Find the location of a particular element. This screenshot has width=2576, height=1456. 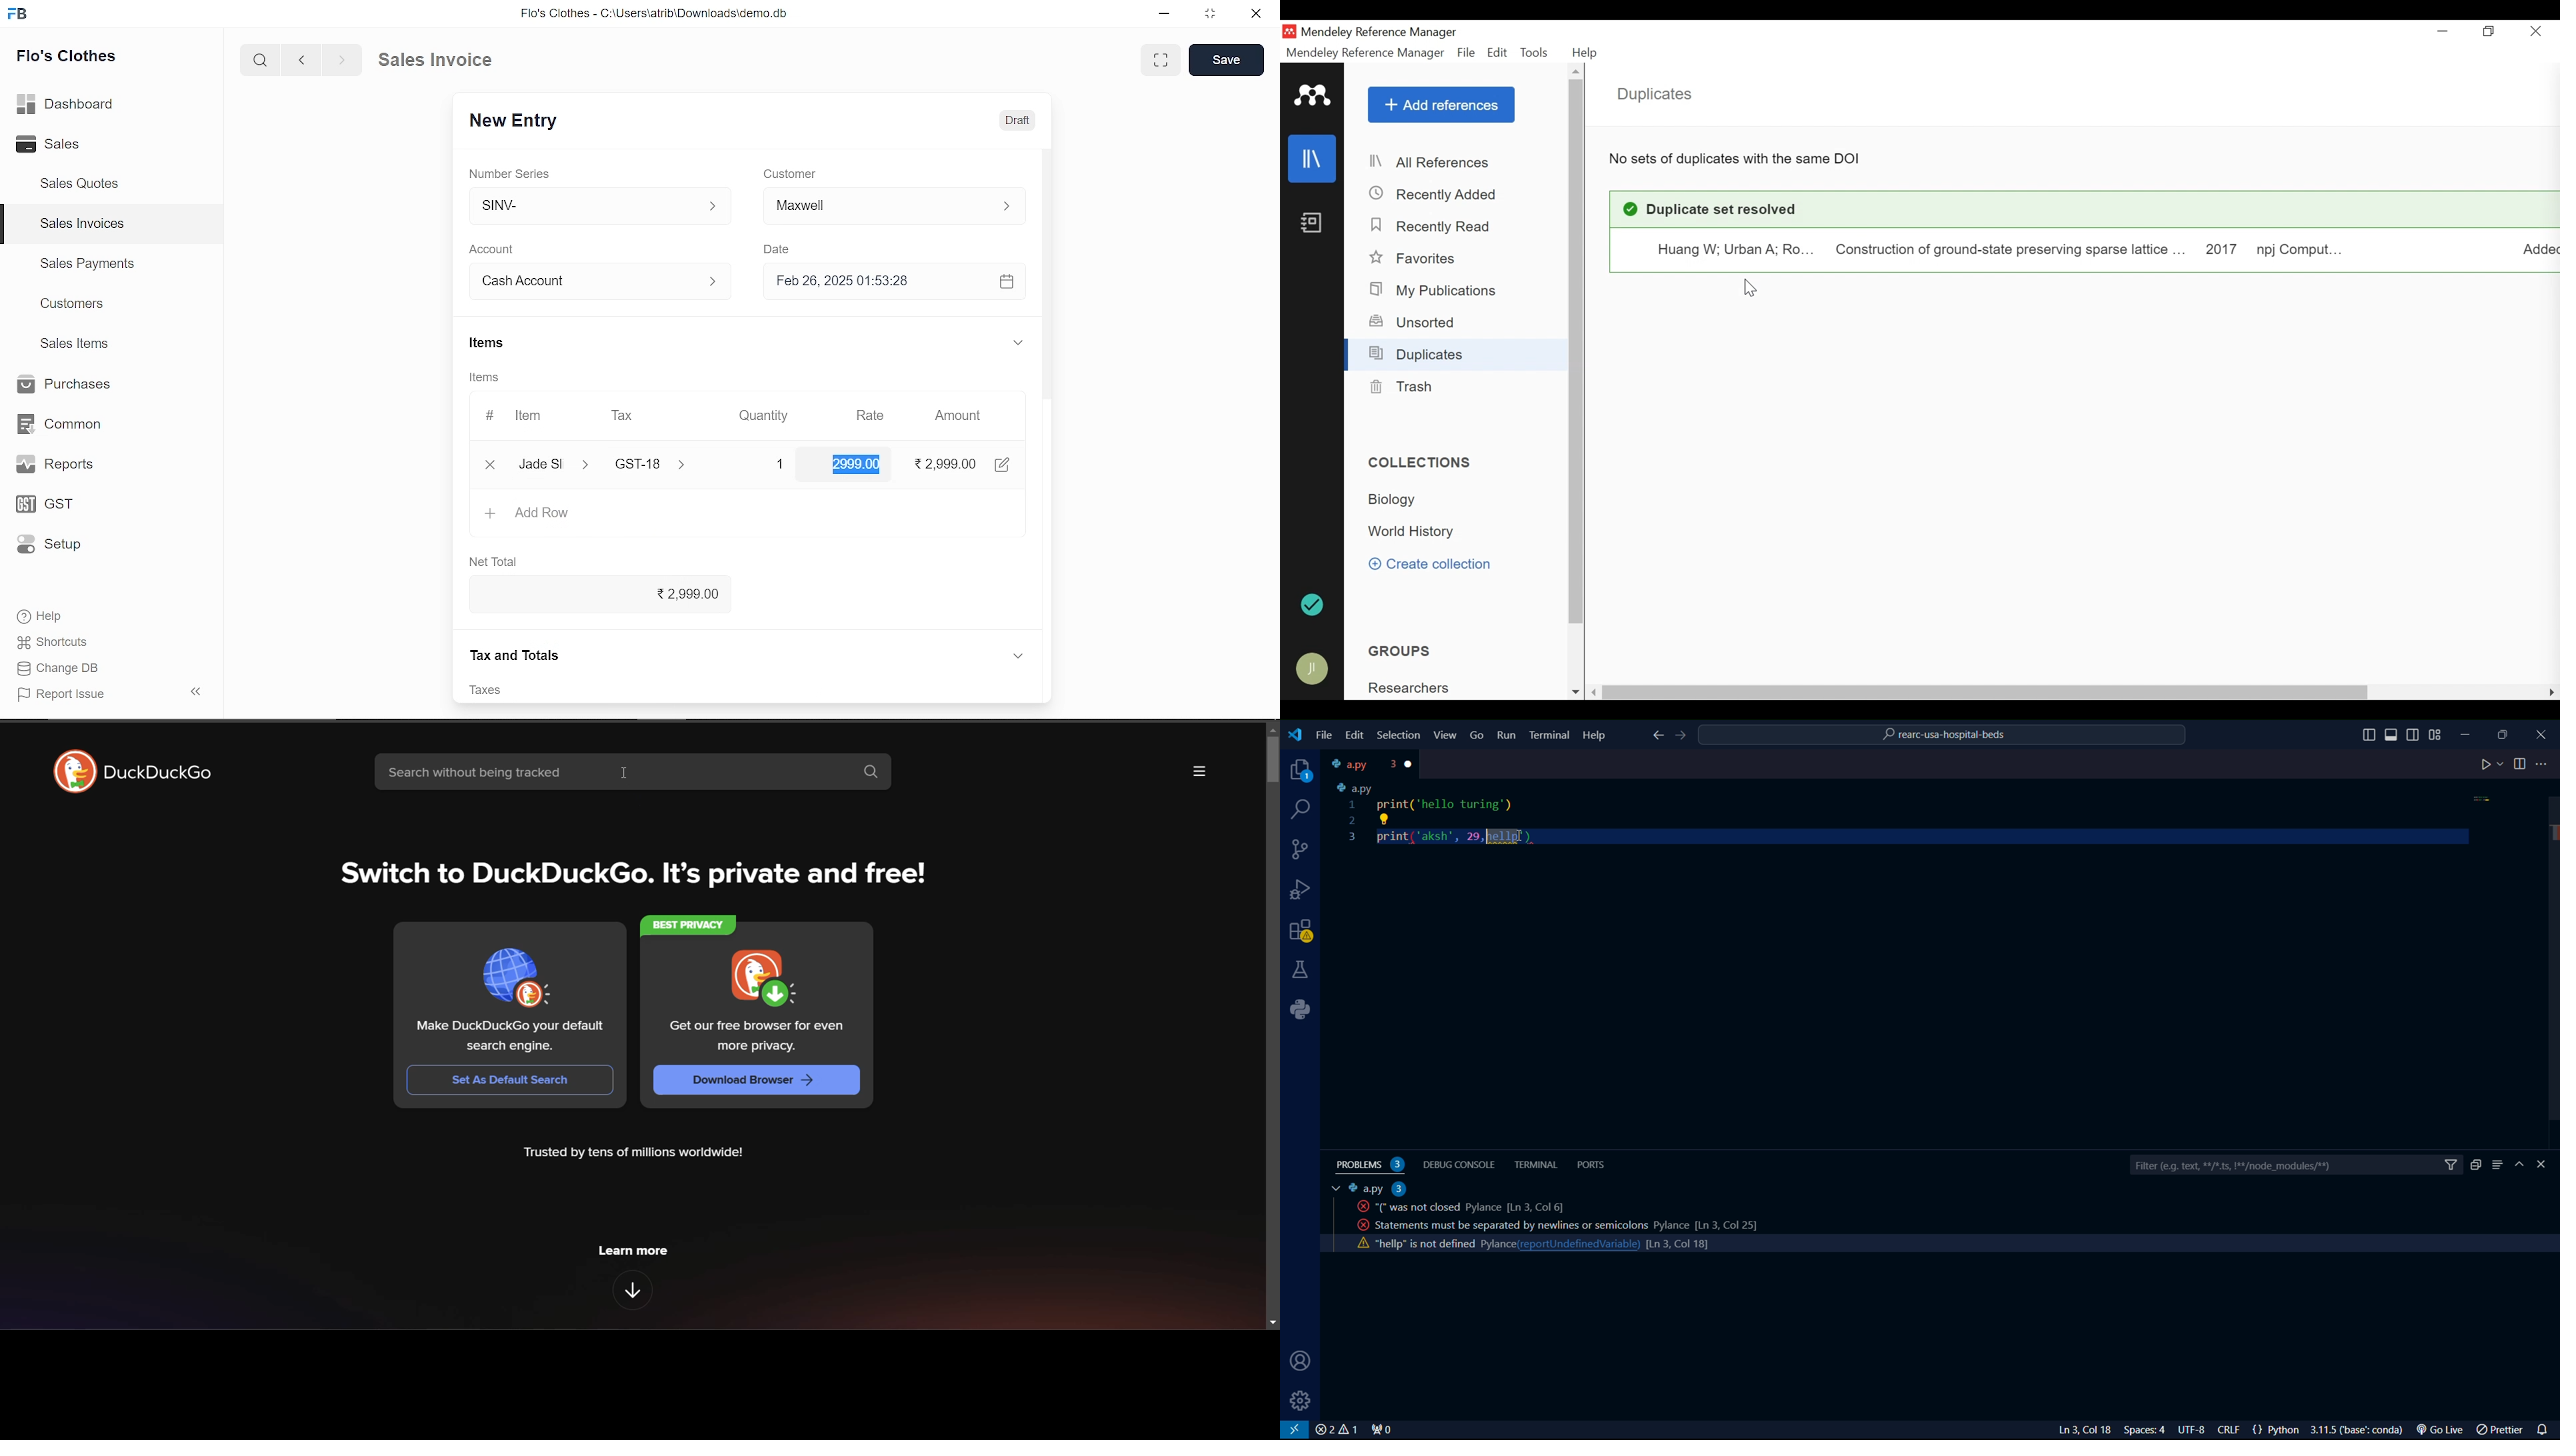

Notebook is located at coordinates (1311, 223).